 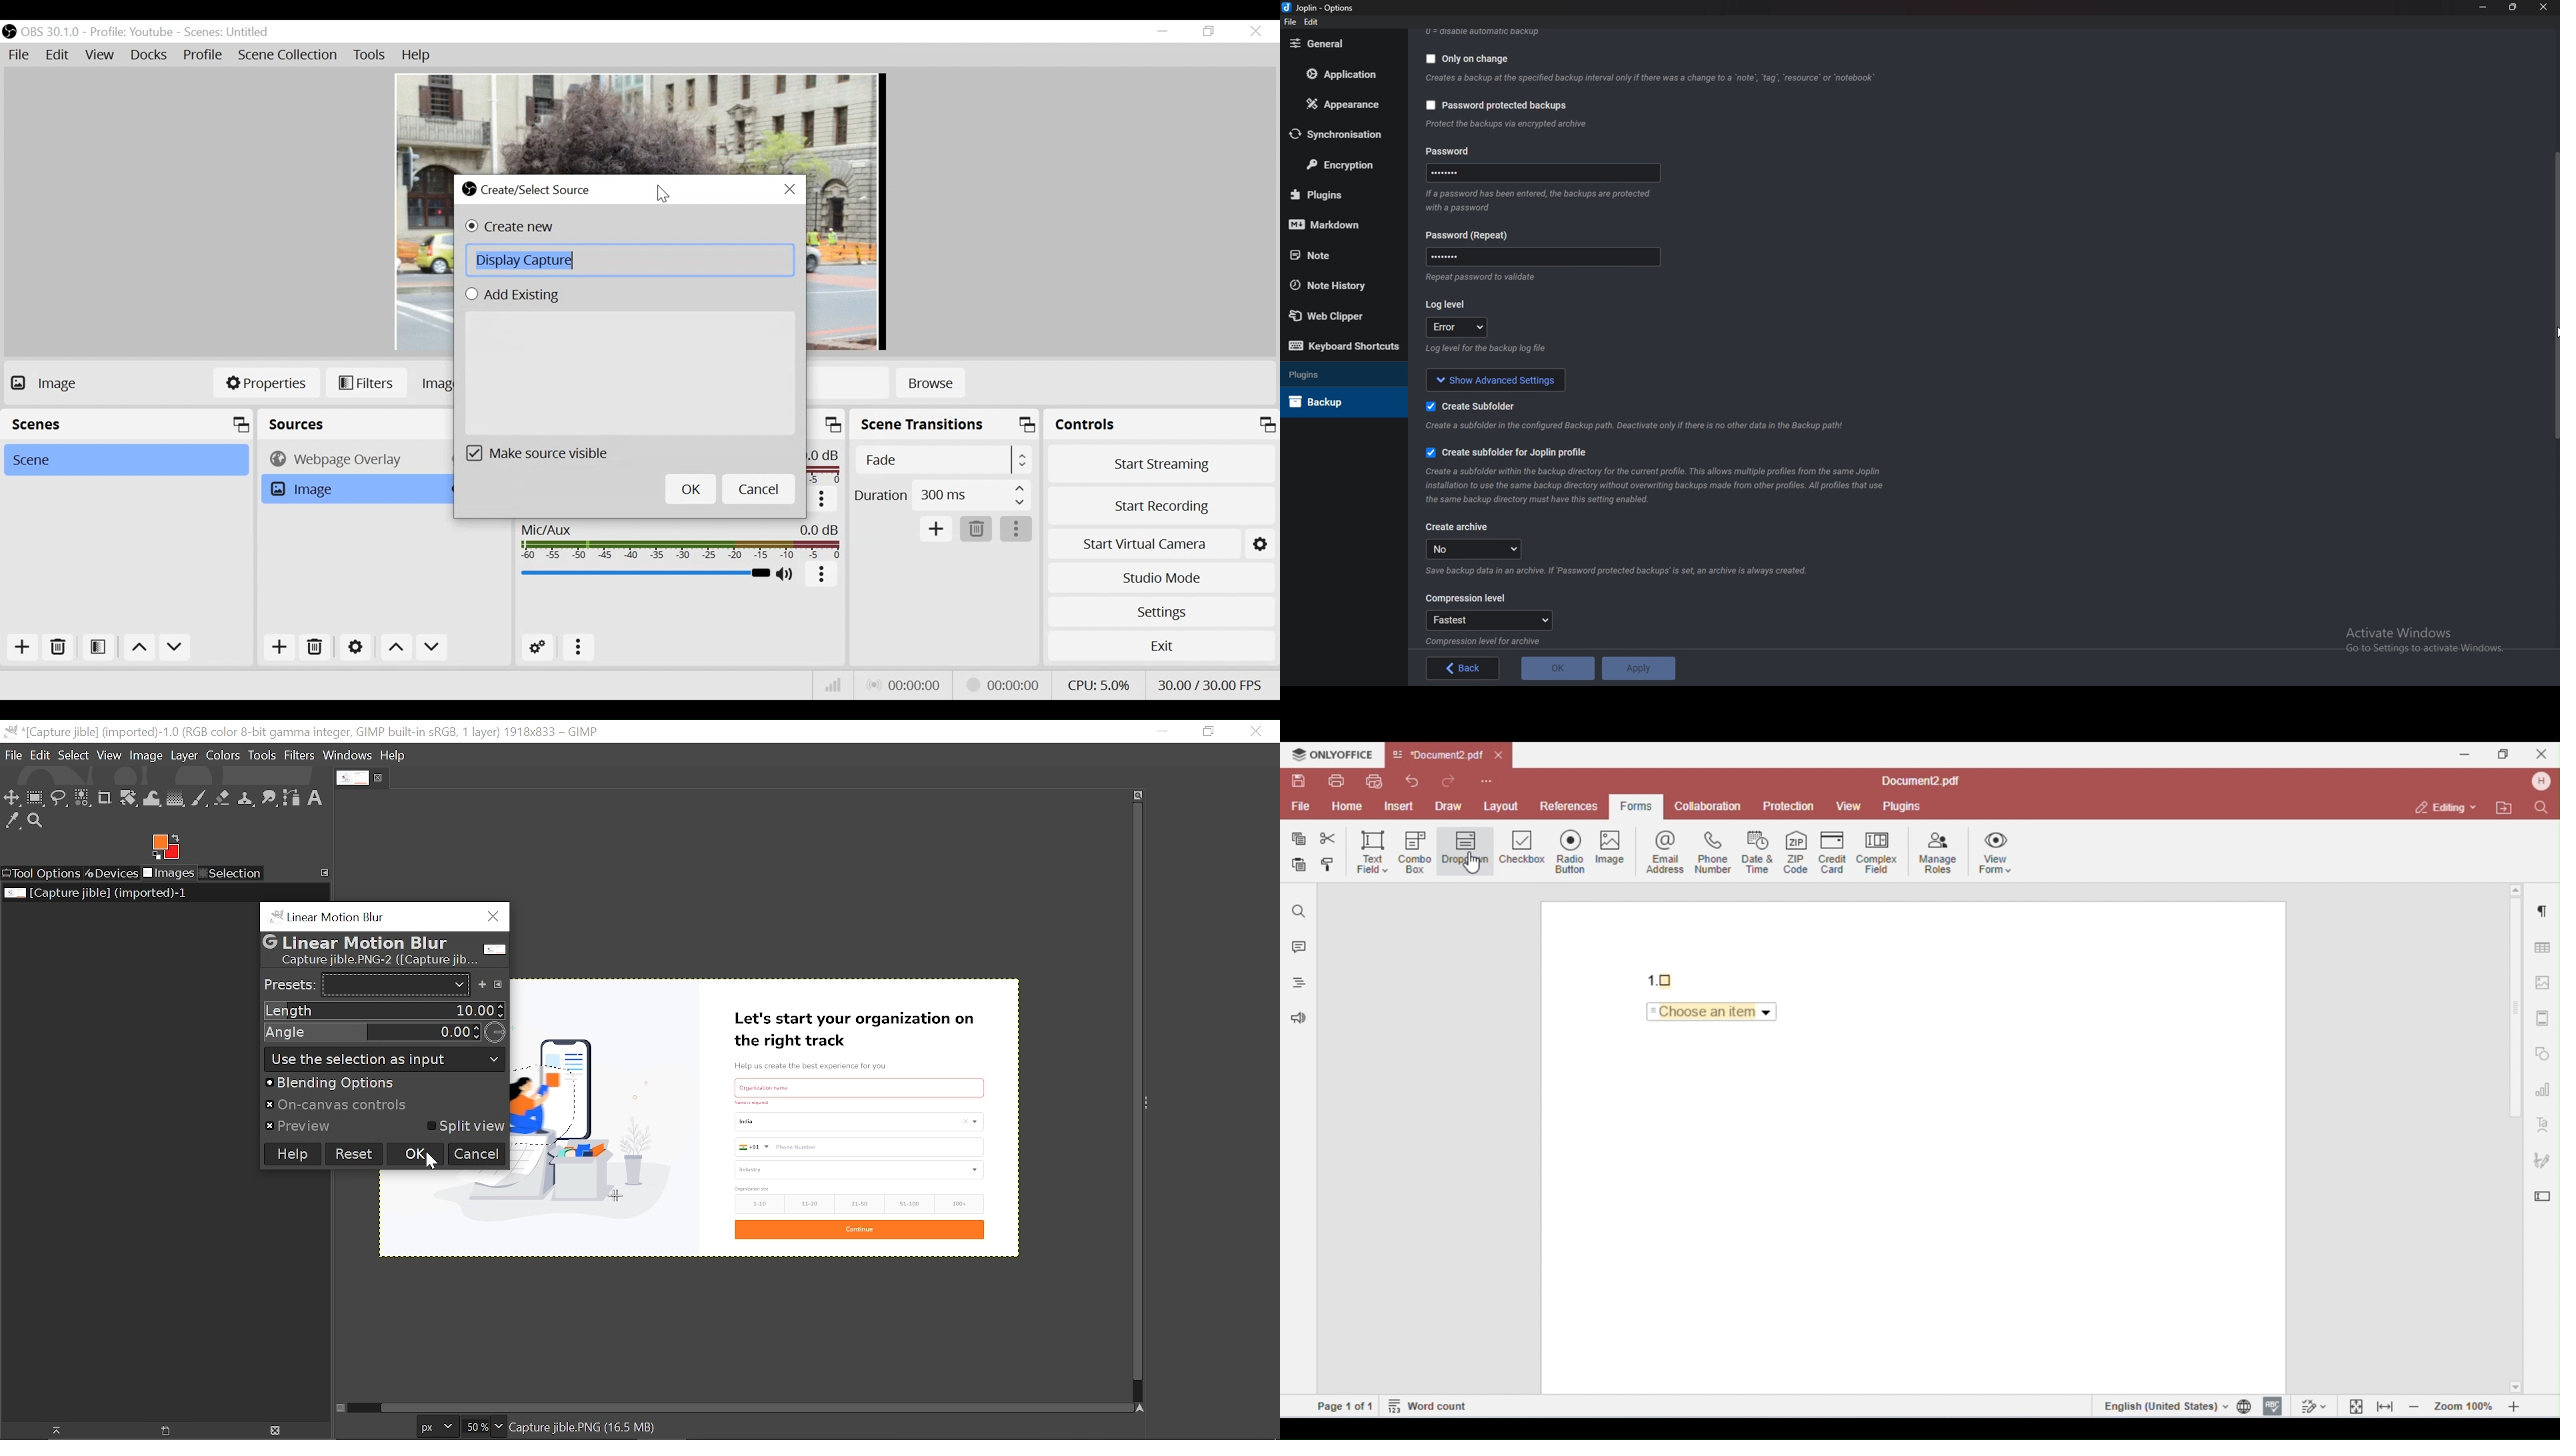 I want to click on Horizontal scrollbar, so click(x=745, y=1404).